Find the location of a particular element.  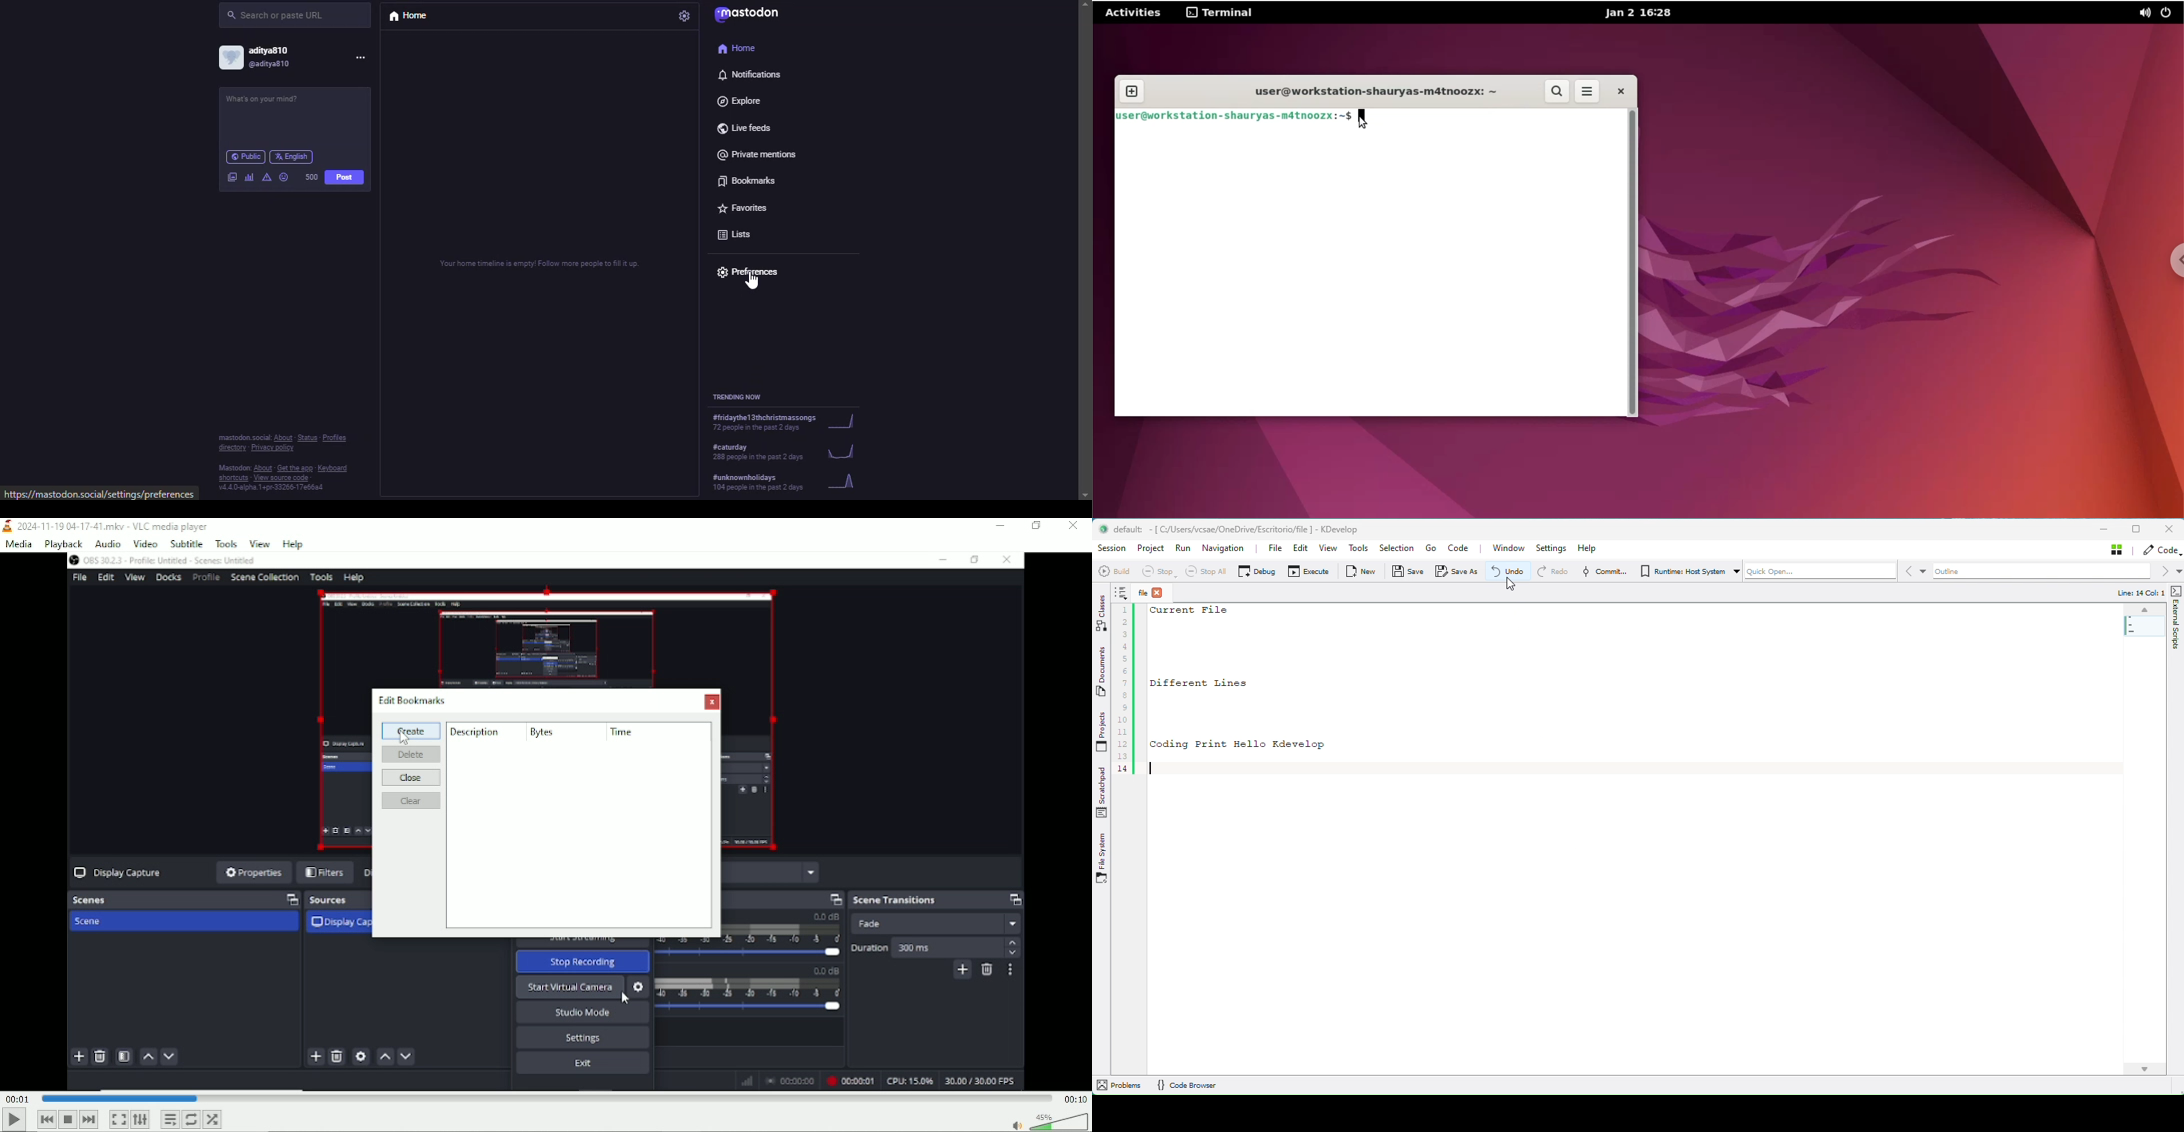

Save as is located at coordinates (1459, 573).